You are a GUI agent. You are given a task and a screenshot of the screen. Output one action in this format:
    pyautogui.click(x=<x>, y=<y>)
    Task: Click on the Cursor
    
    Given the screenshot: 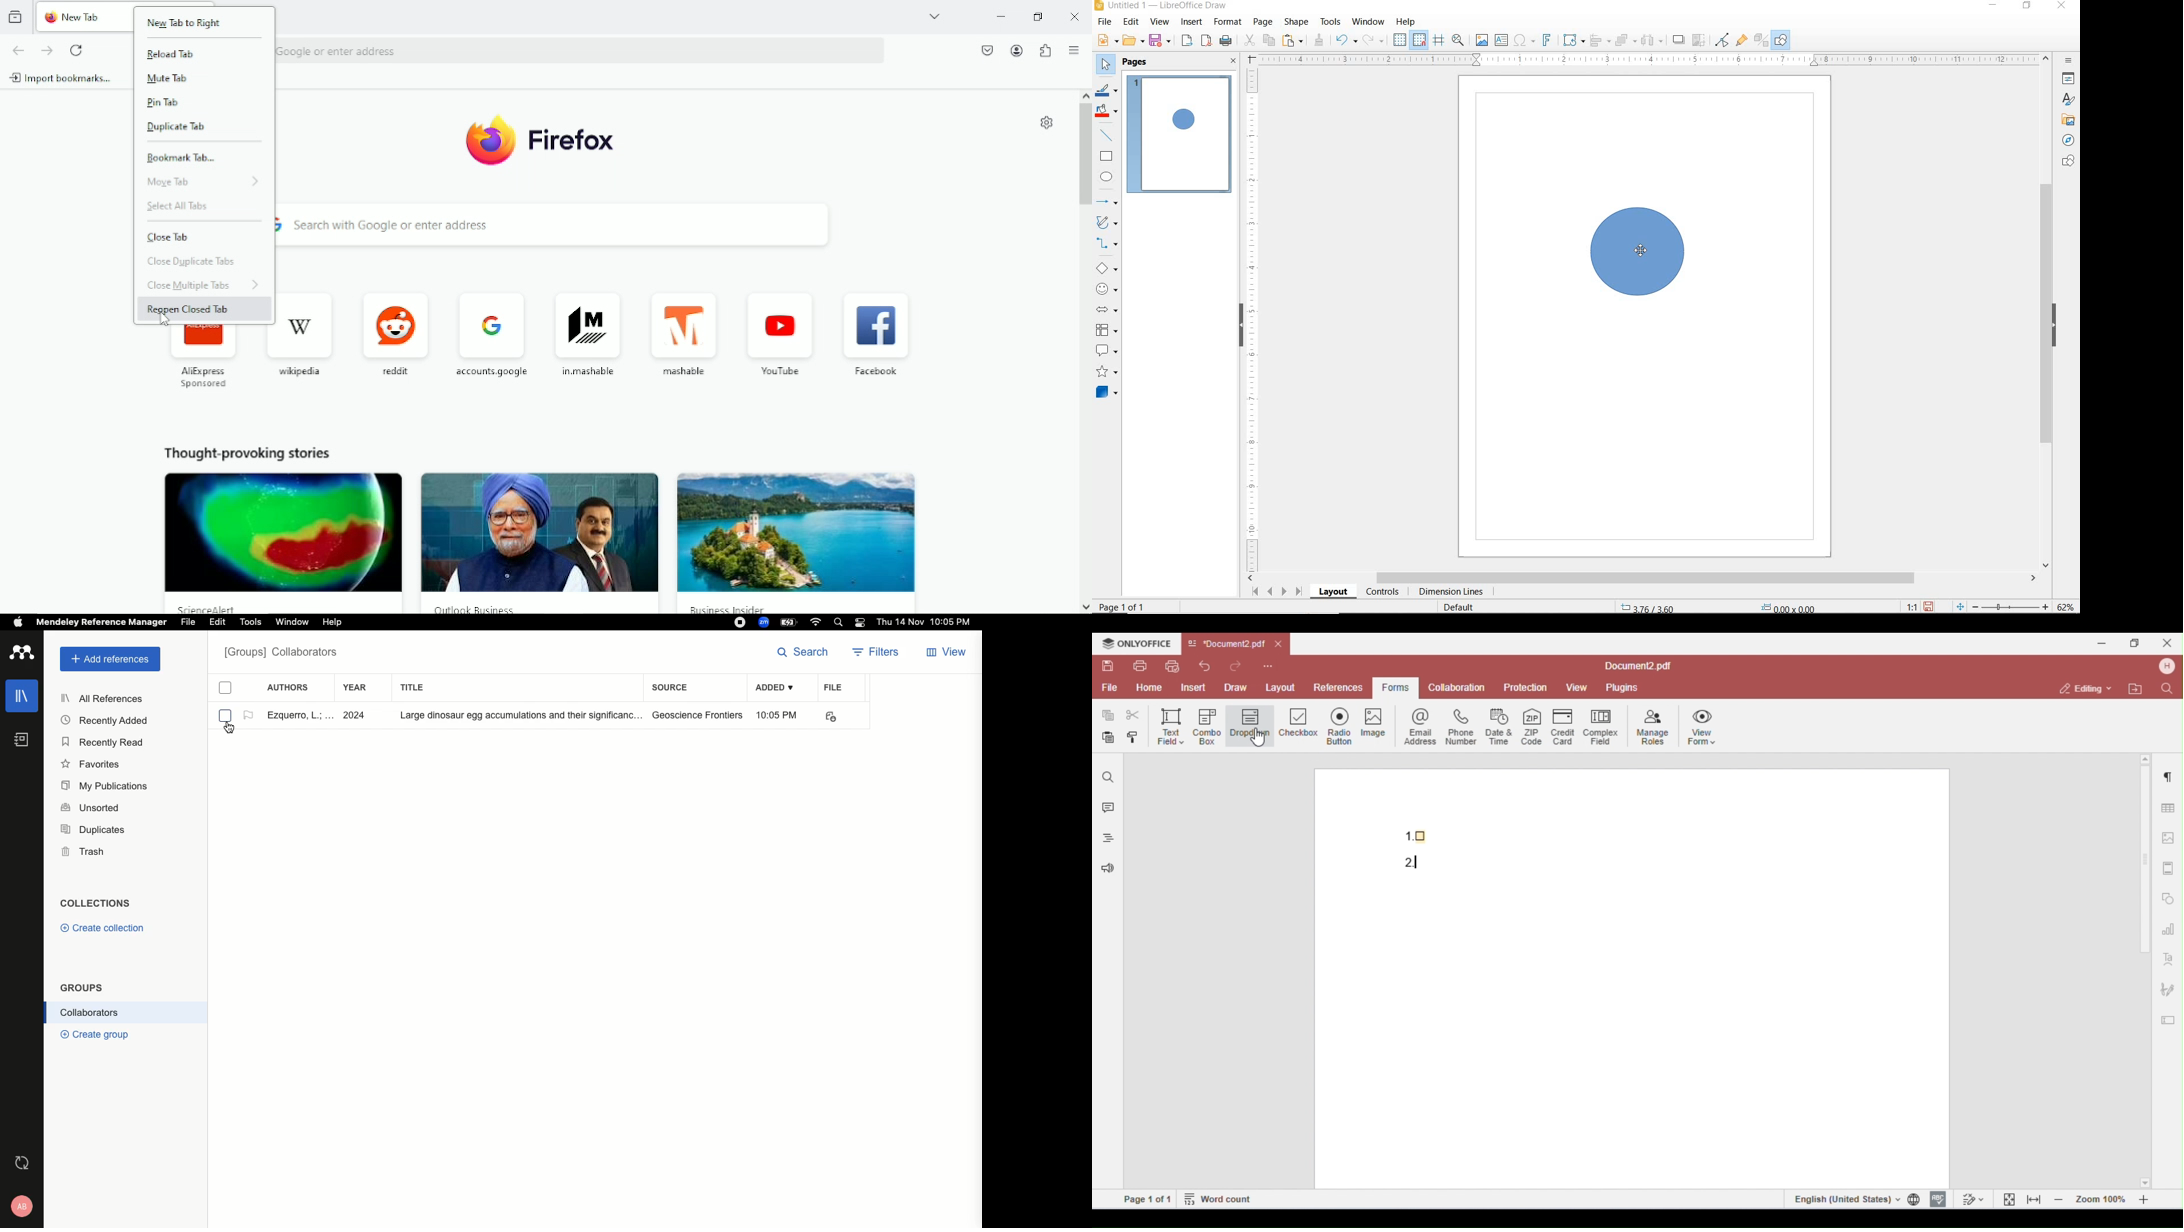 What is the action you would take?
    pyautogui.click(x=1641, y=252)
    